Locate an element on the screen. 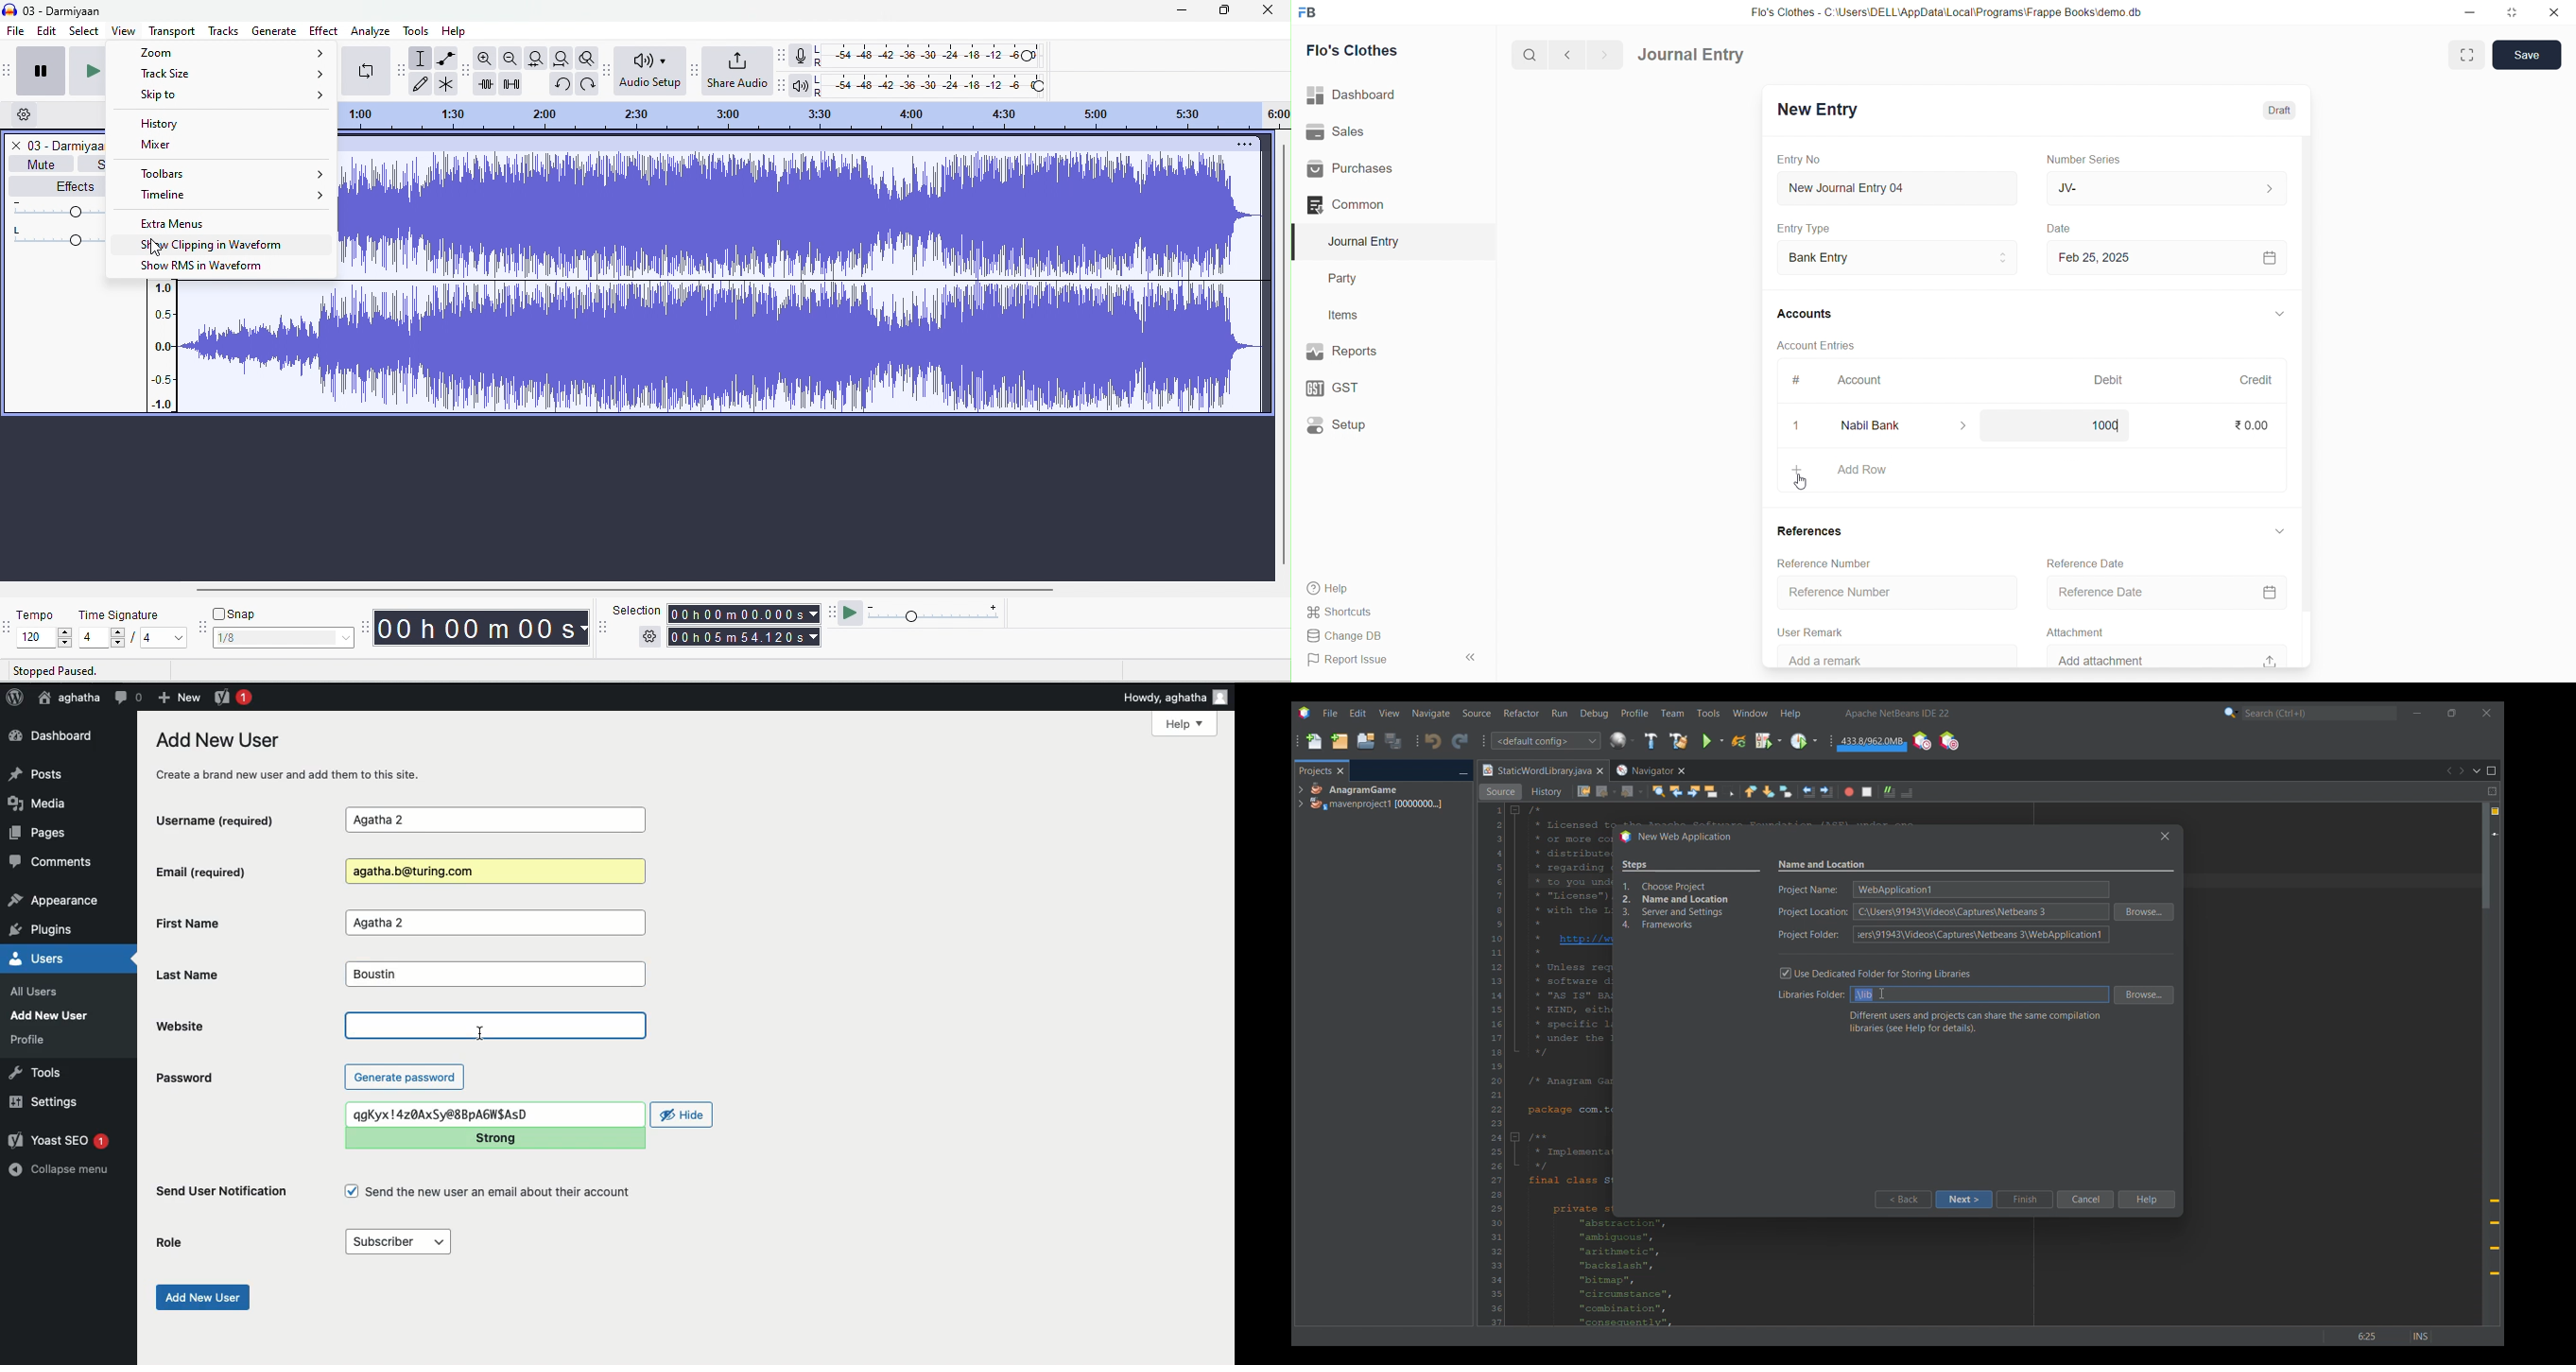 The image size is (2576, 1372). L is located at coordinates (819, 50).